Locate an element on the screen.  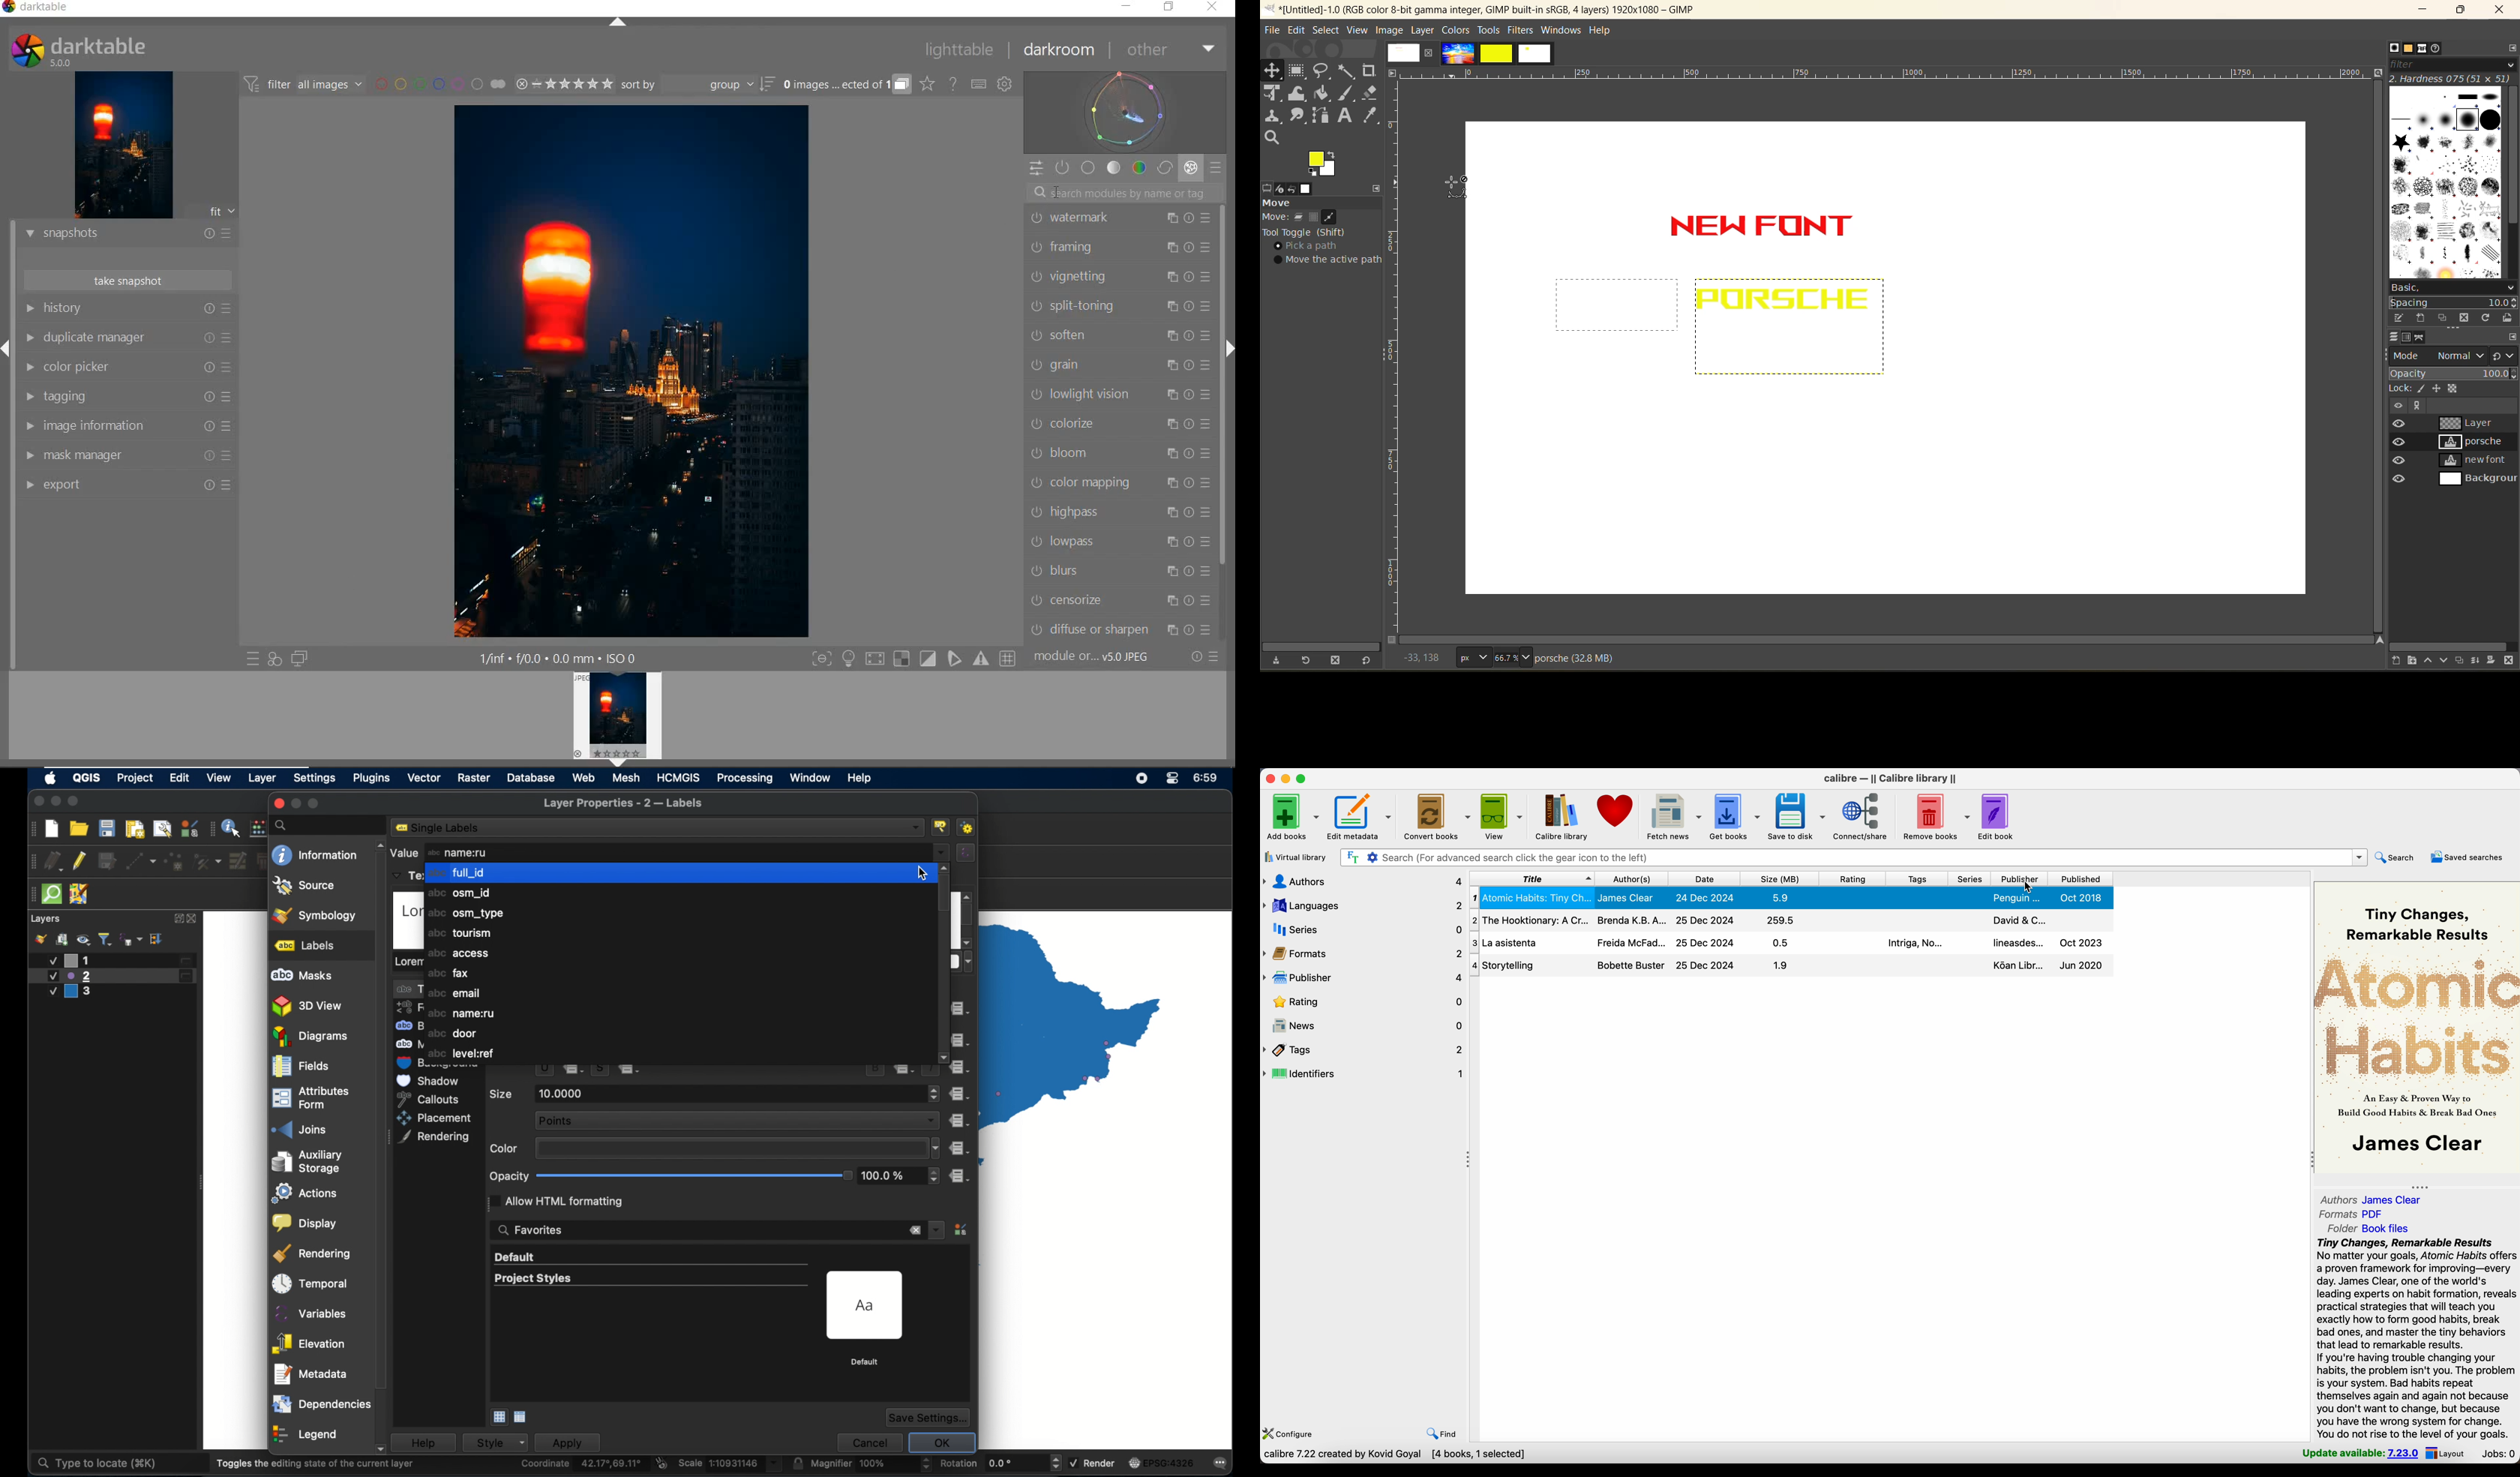
EXPAND/COLLAPSE is located at coordinates (619, 23).